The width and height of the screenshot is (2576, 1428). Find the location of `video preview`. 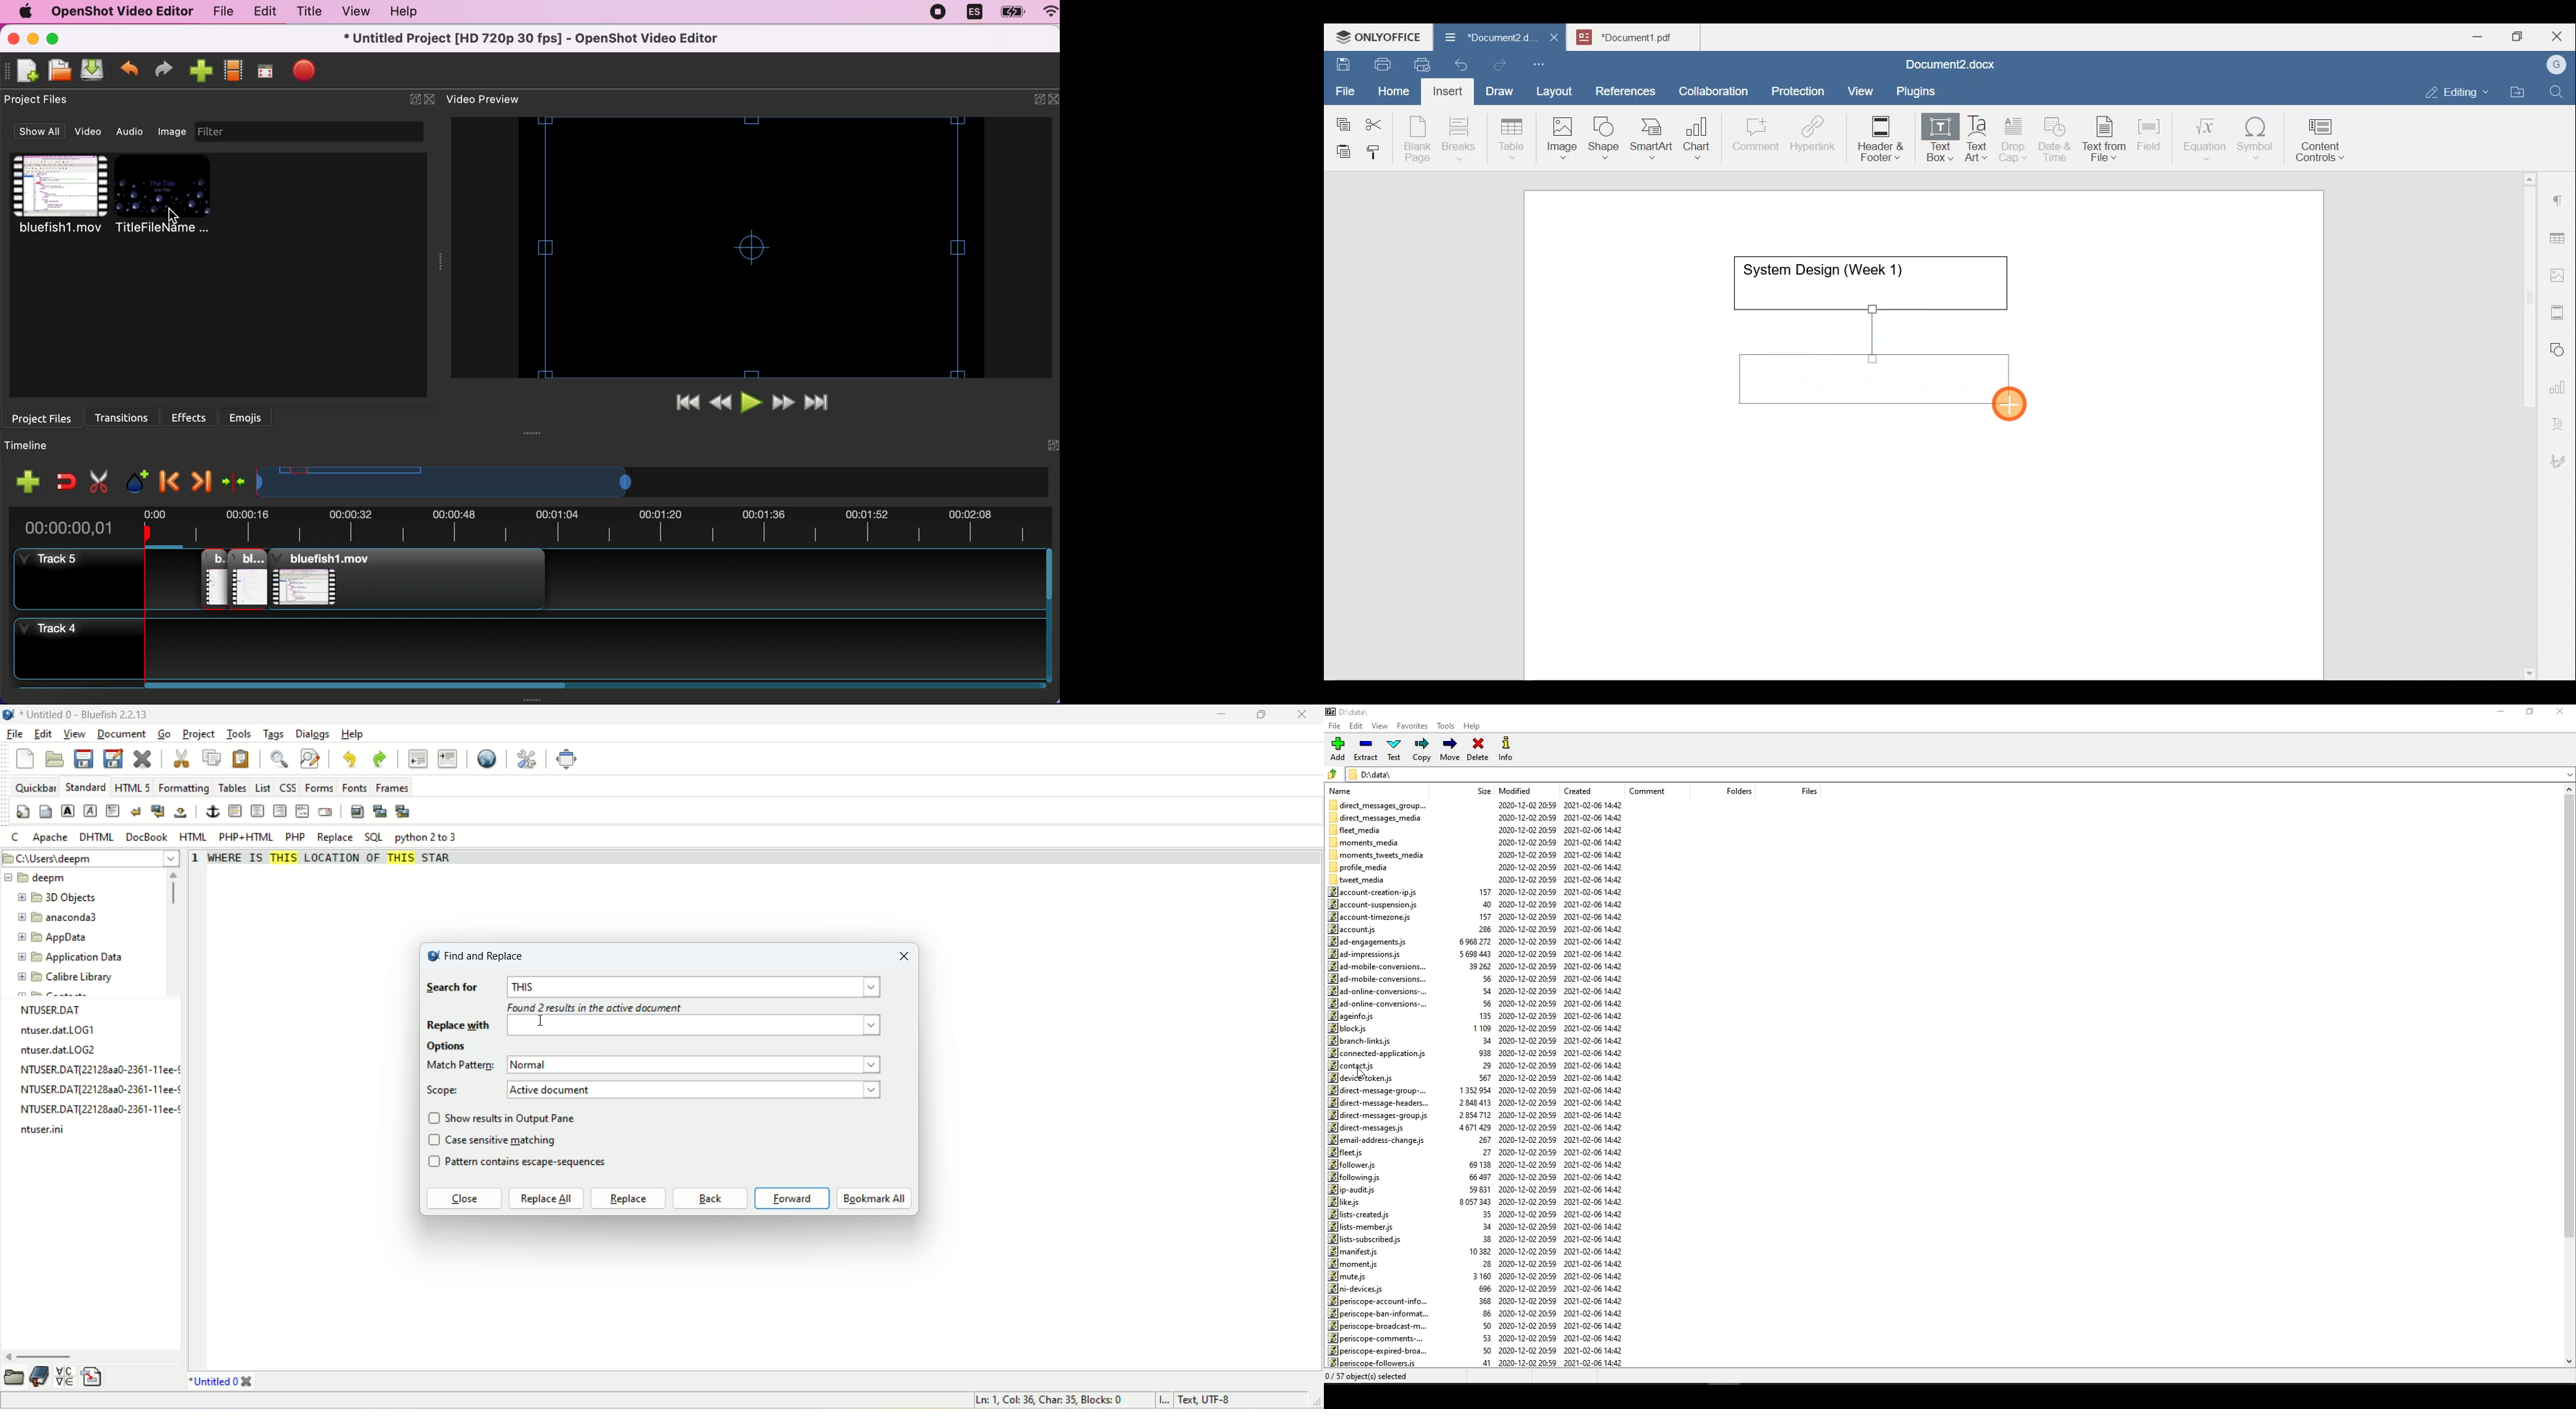

video preview is located at coordinates (494, 100).